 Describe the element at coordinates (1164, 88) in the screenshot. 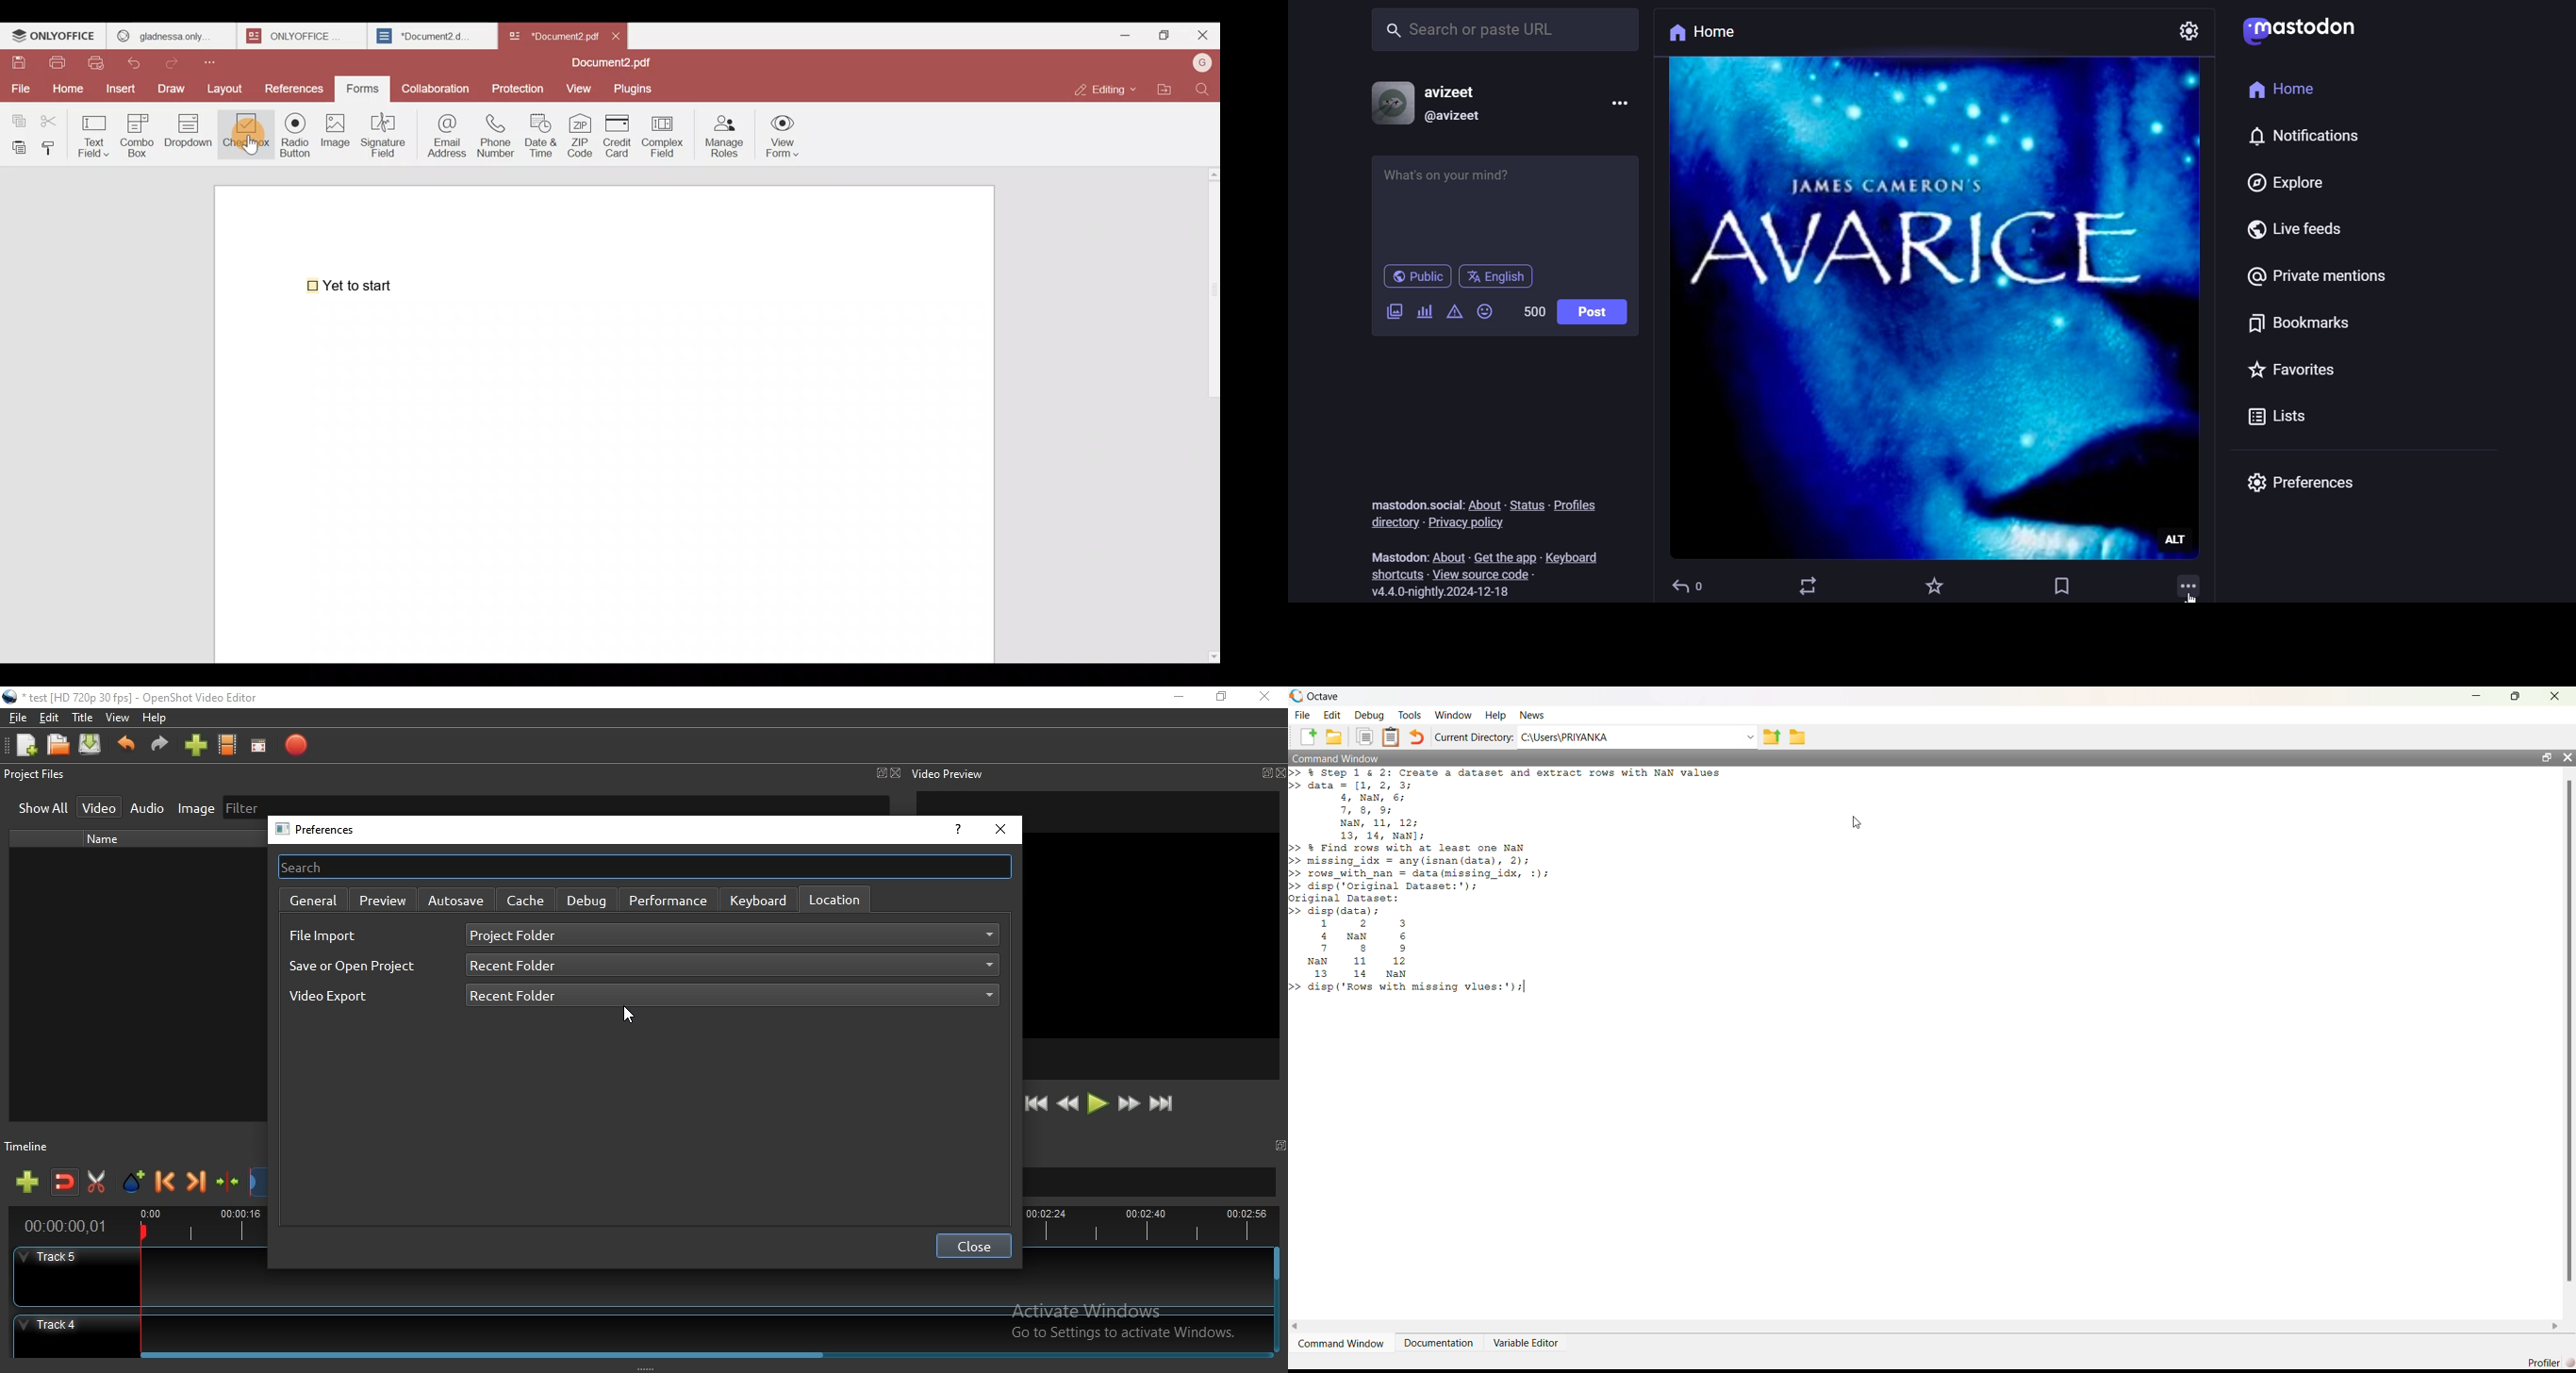

I see `Open file location` at that location.